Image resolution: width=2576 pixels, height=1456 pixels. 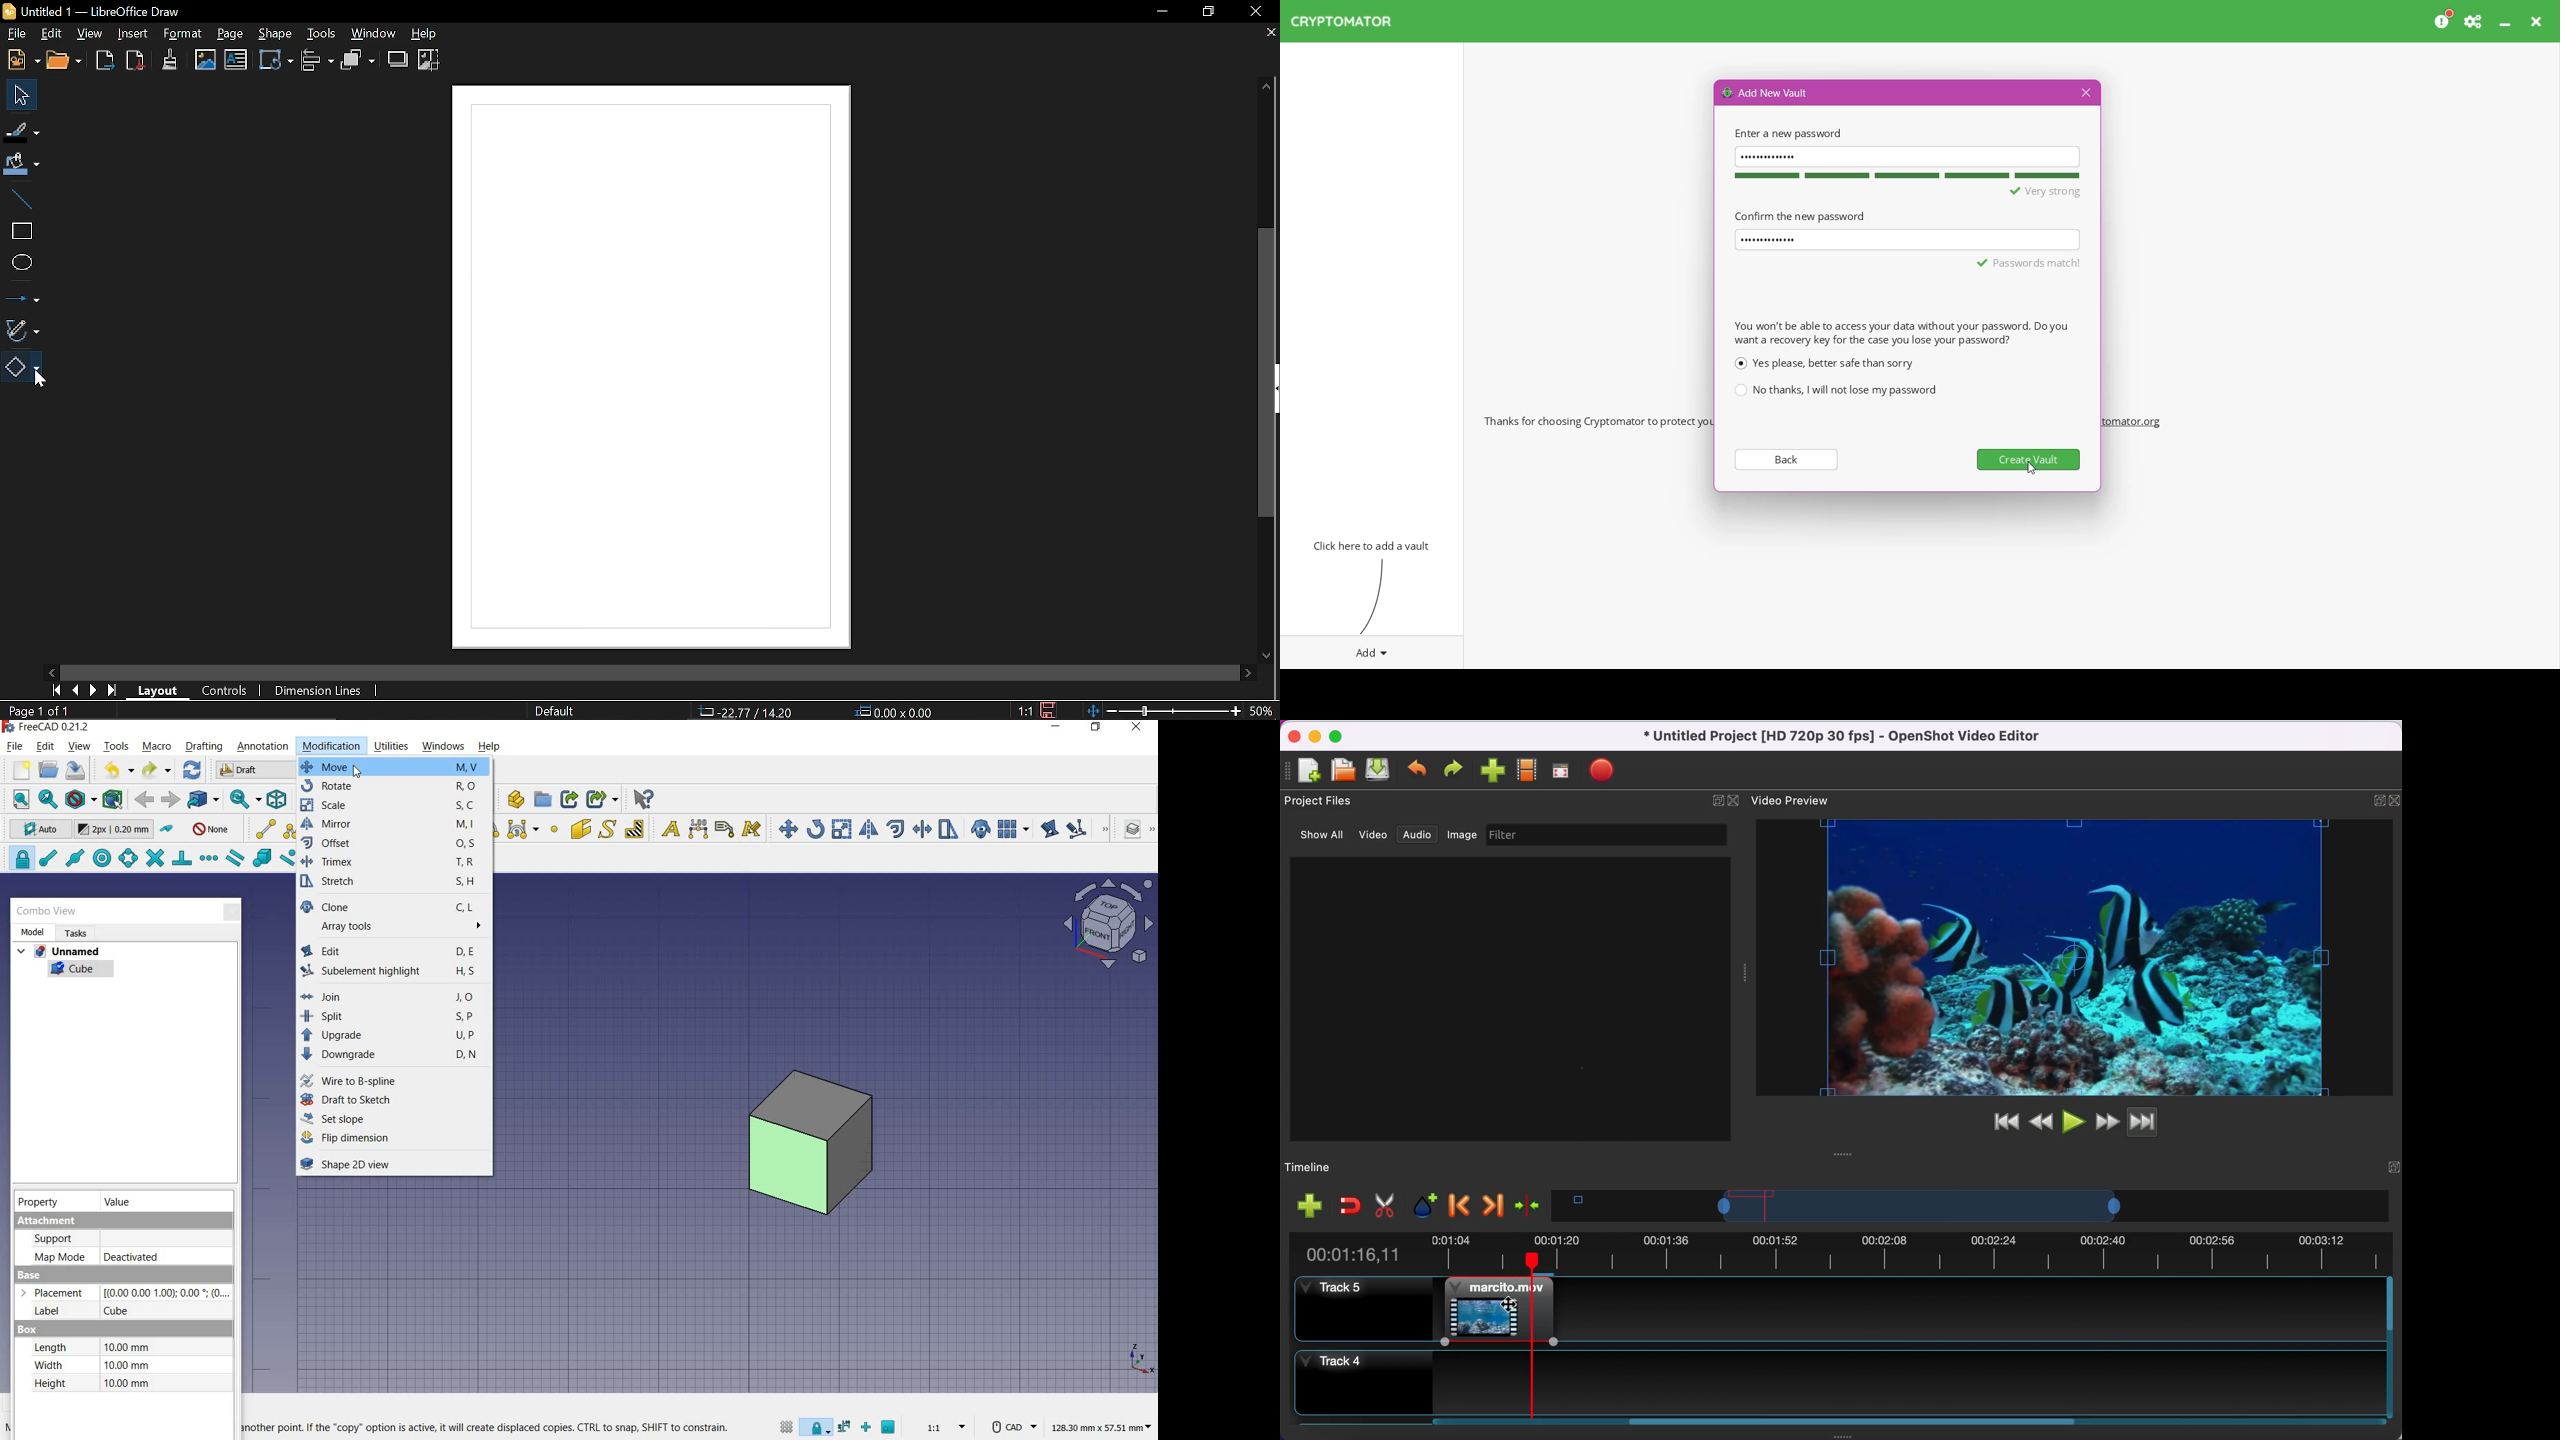 I want to click on mirror, so click(x=870, y=829).